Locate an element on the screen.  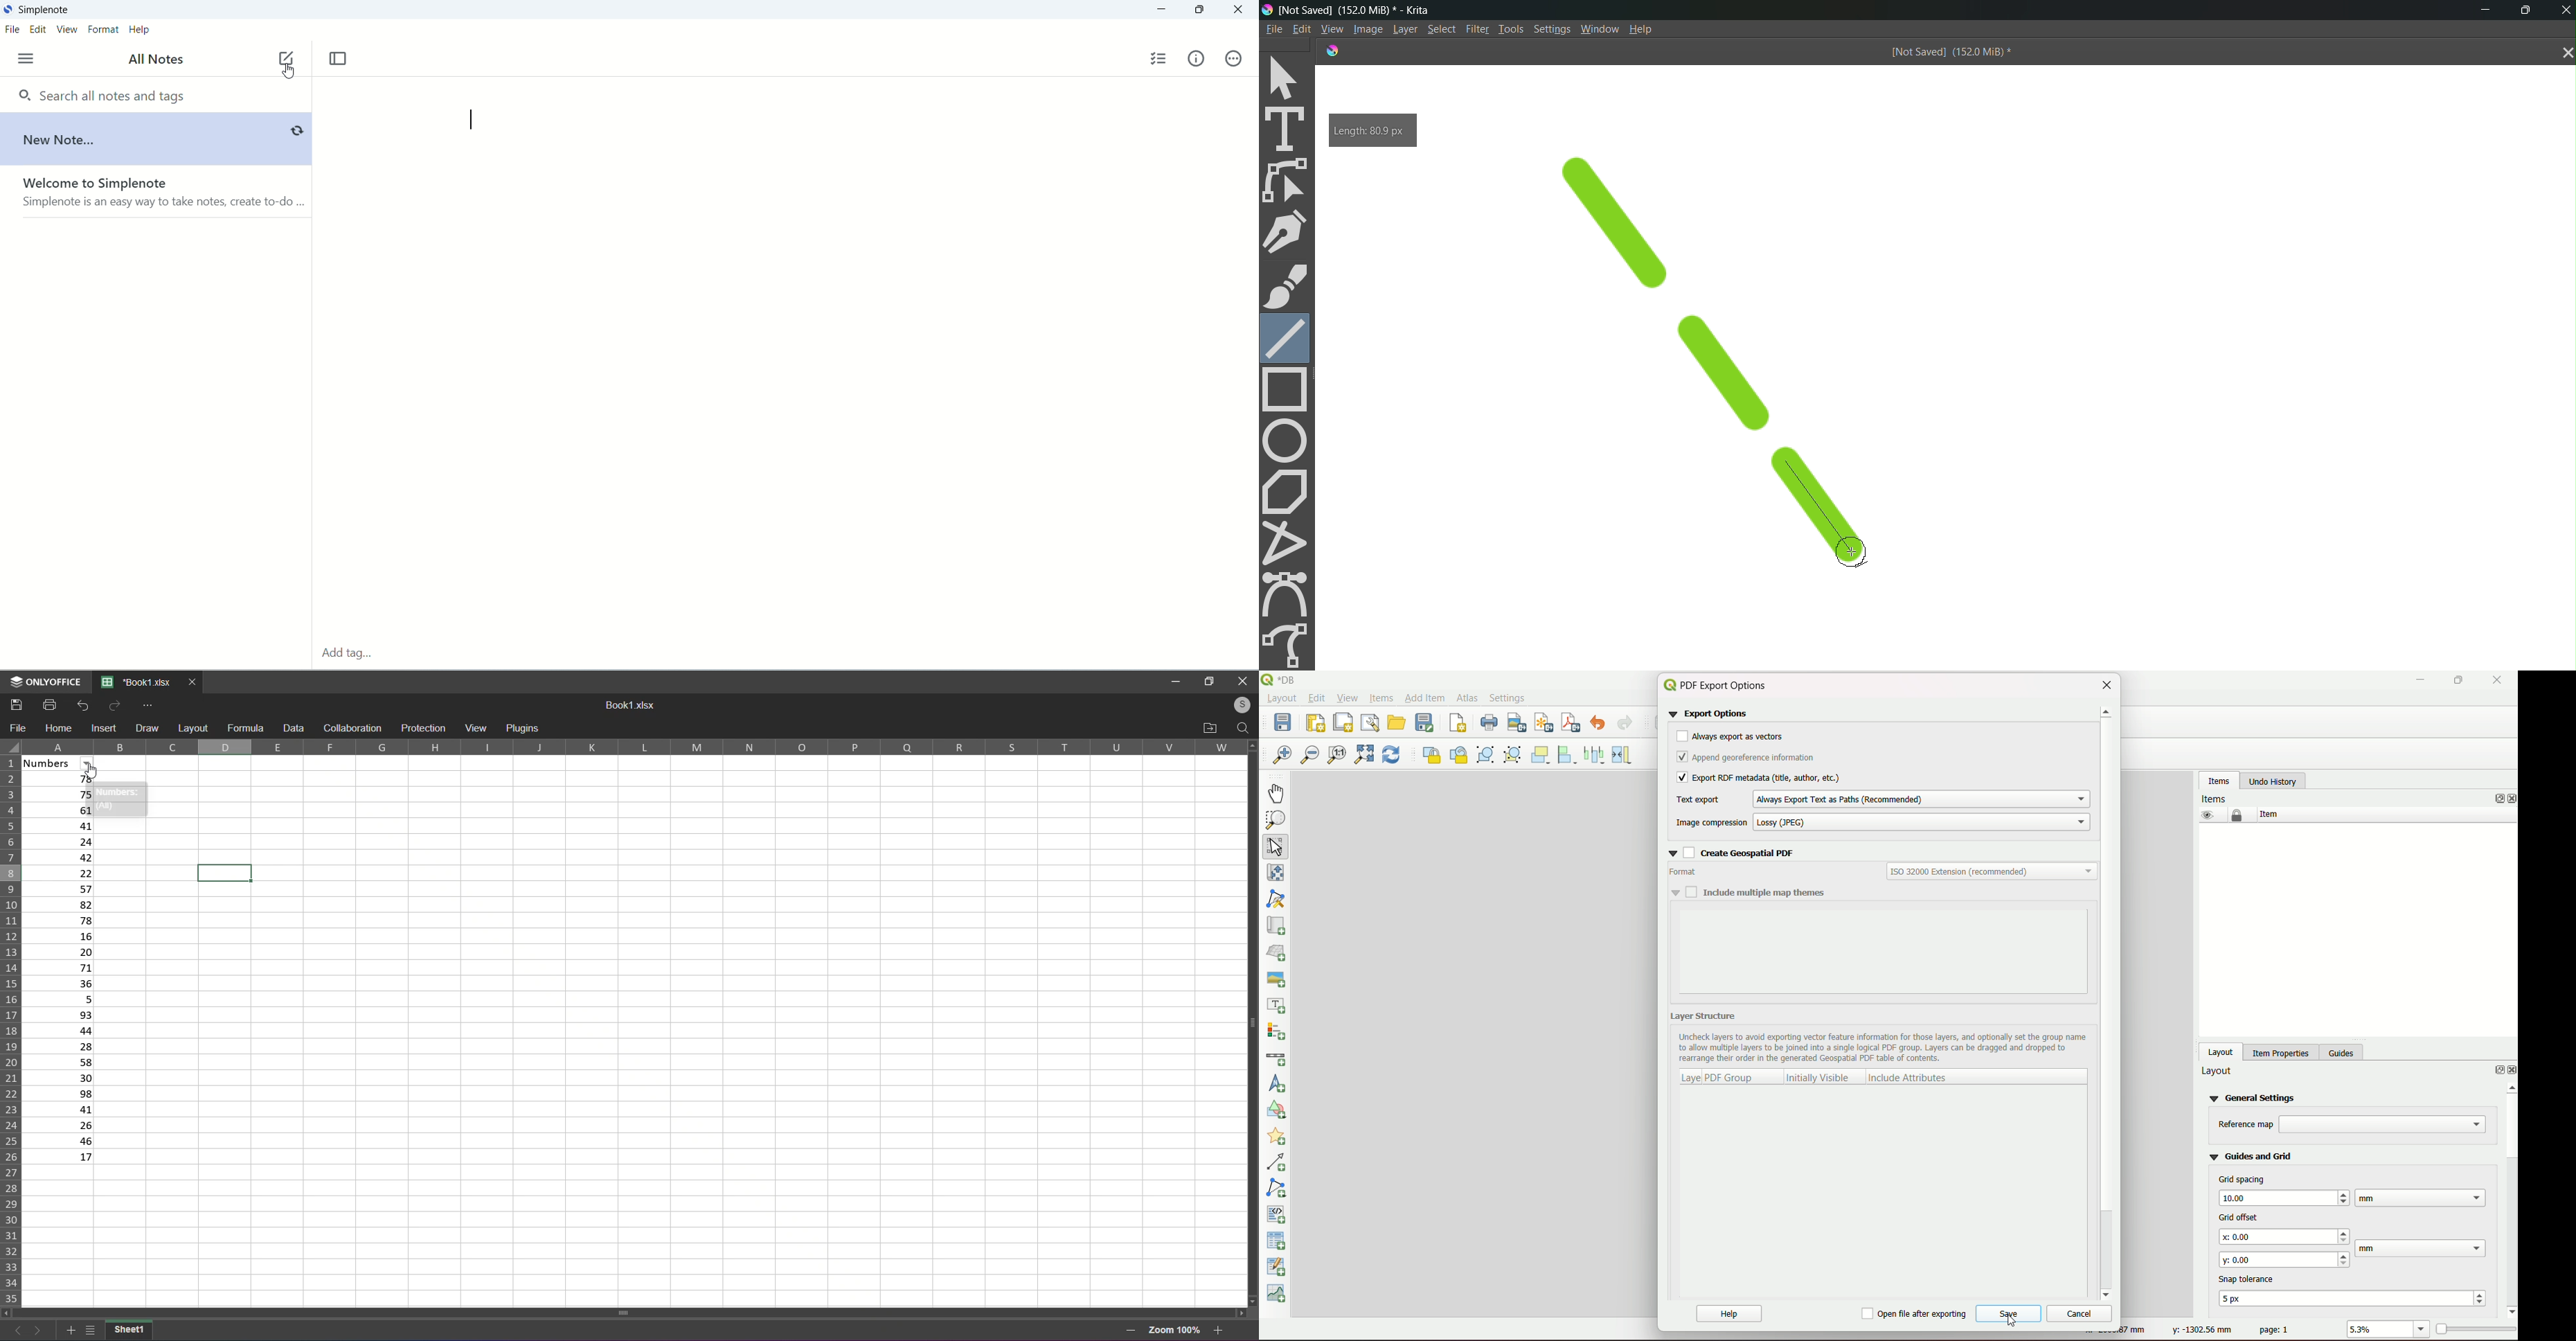
view is located at coordinates (68, 30).